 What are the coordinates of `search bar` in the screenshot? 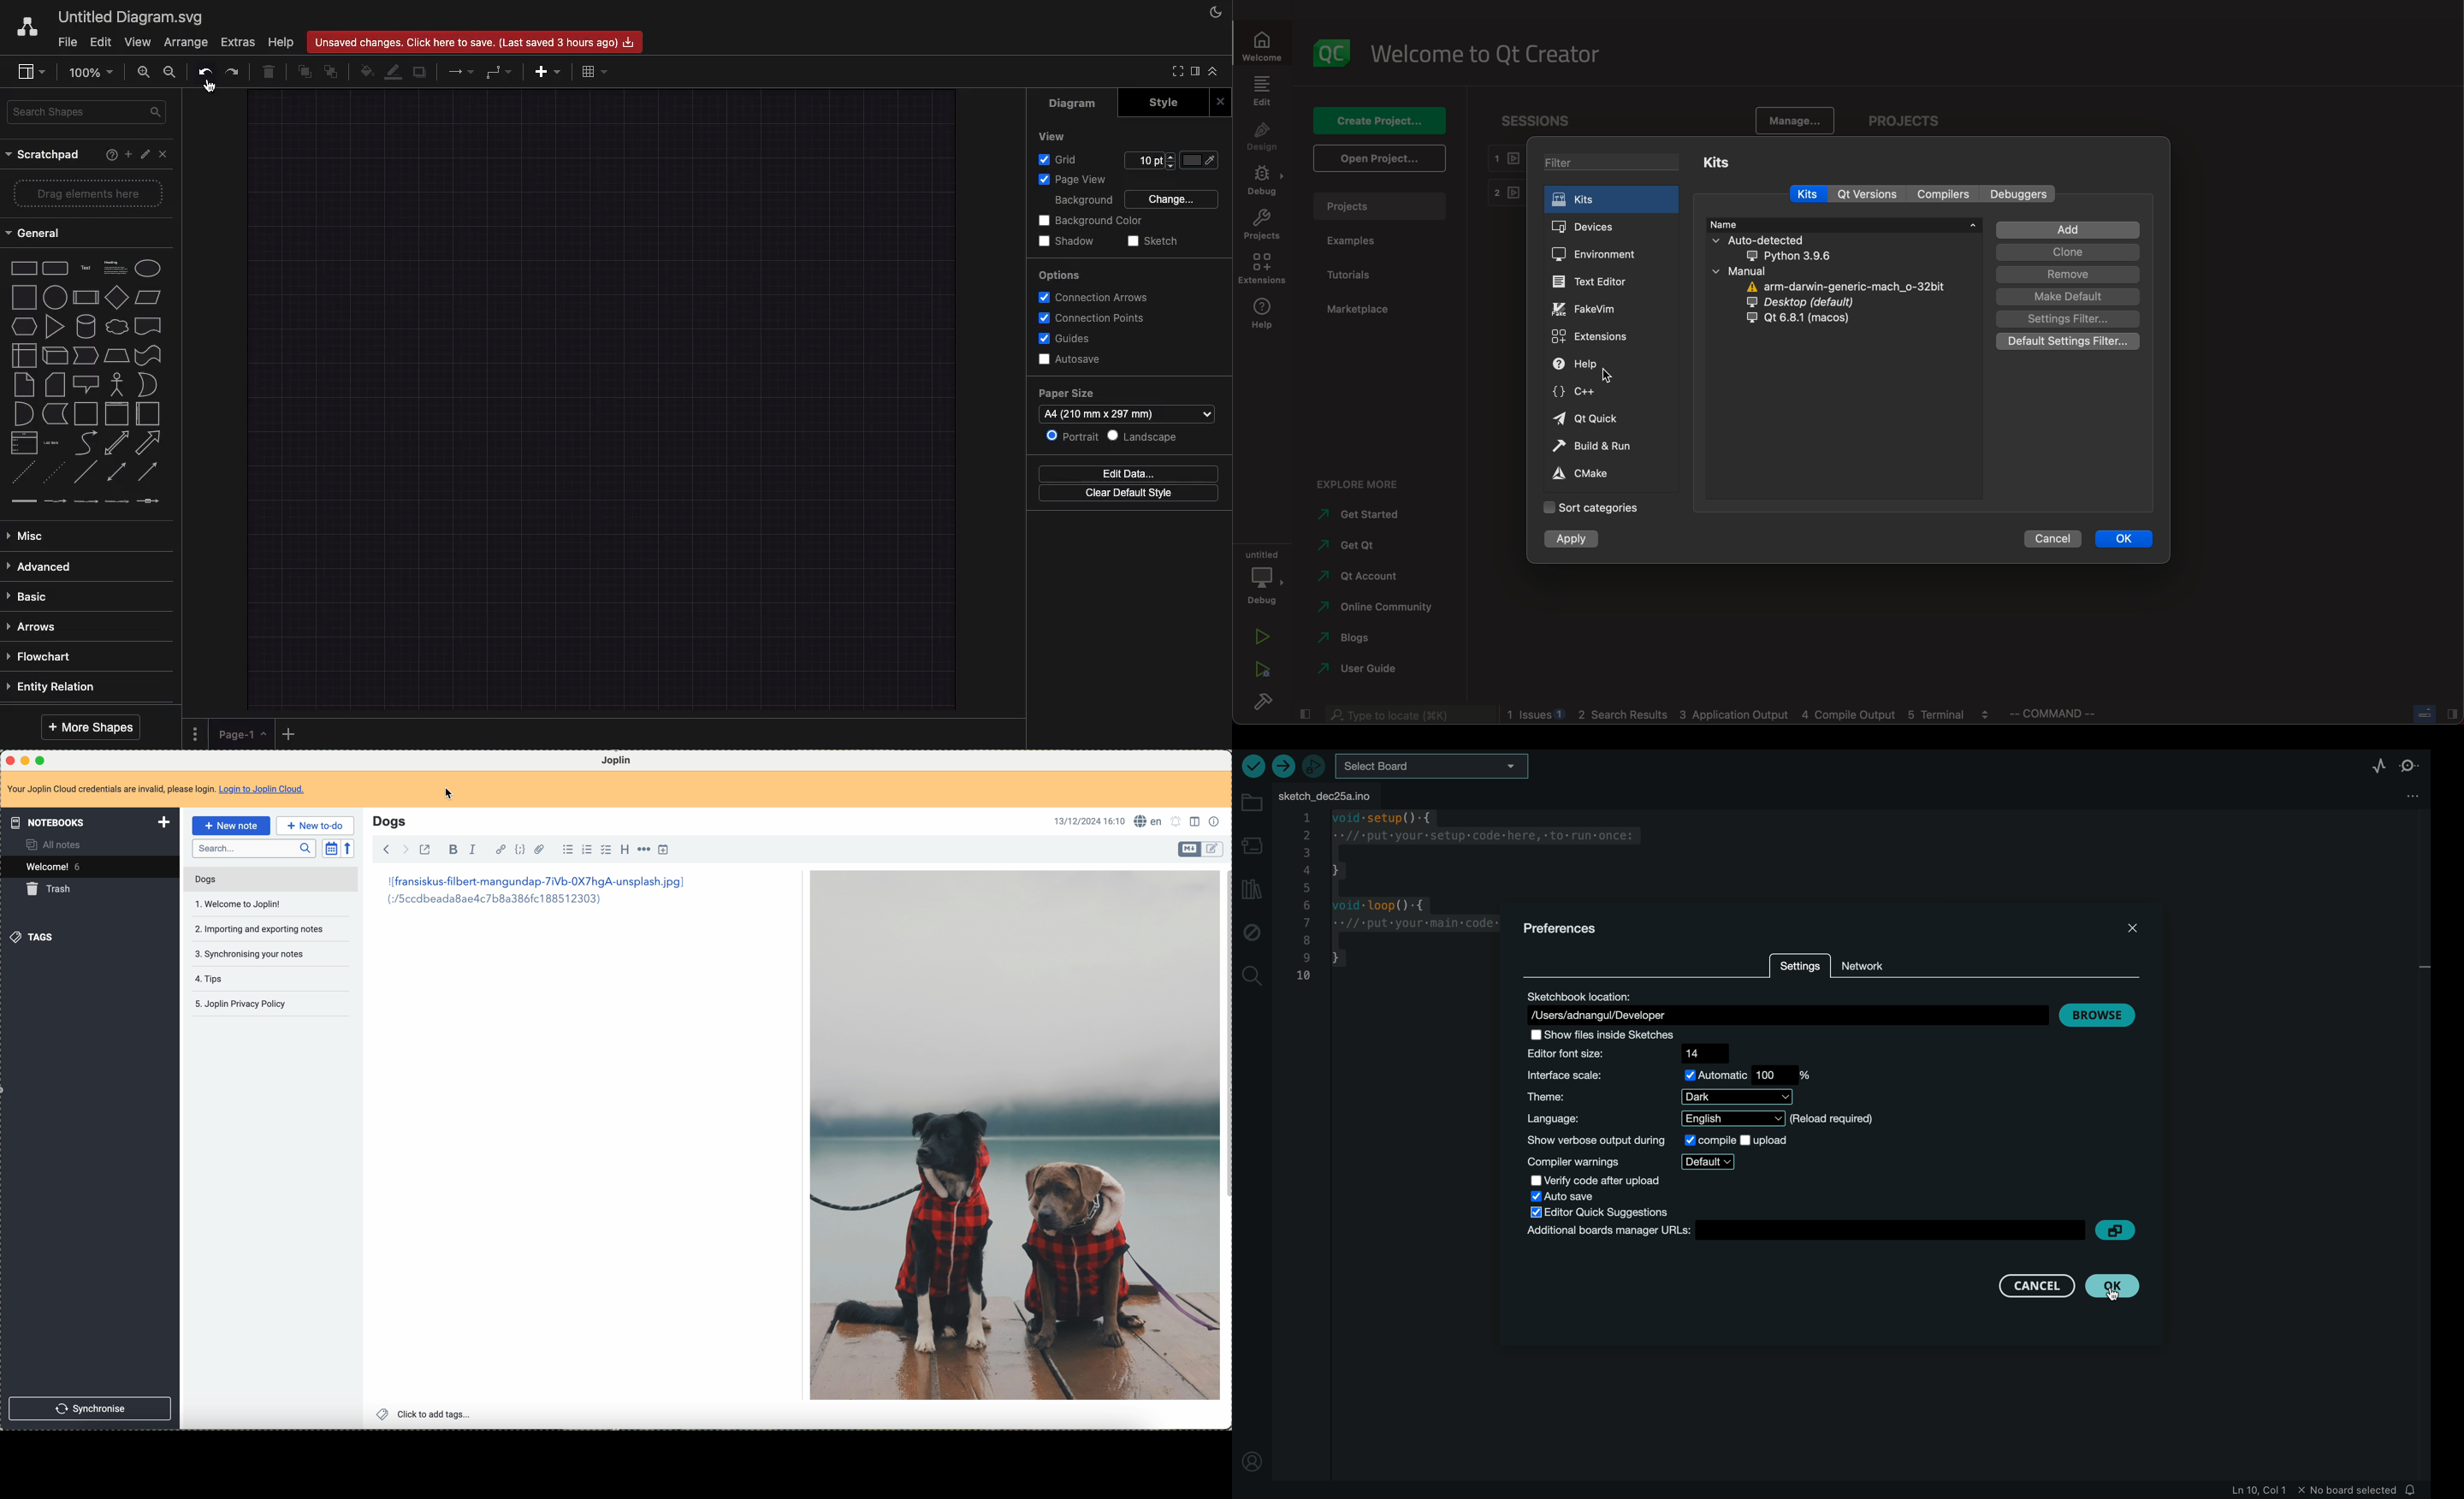 It's located at (253, 847).